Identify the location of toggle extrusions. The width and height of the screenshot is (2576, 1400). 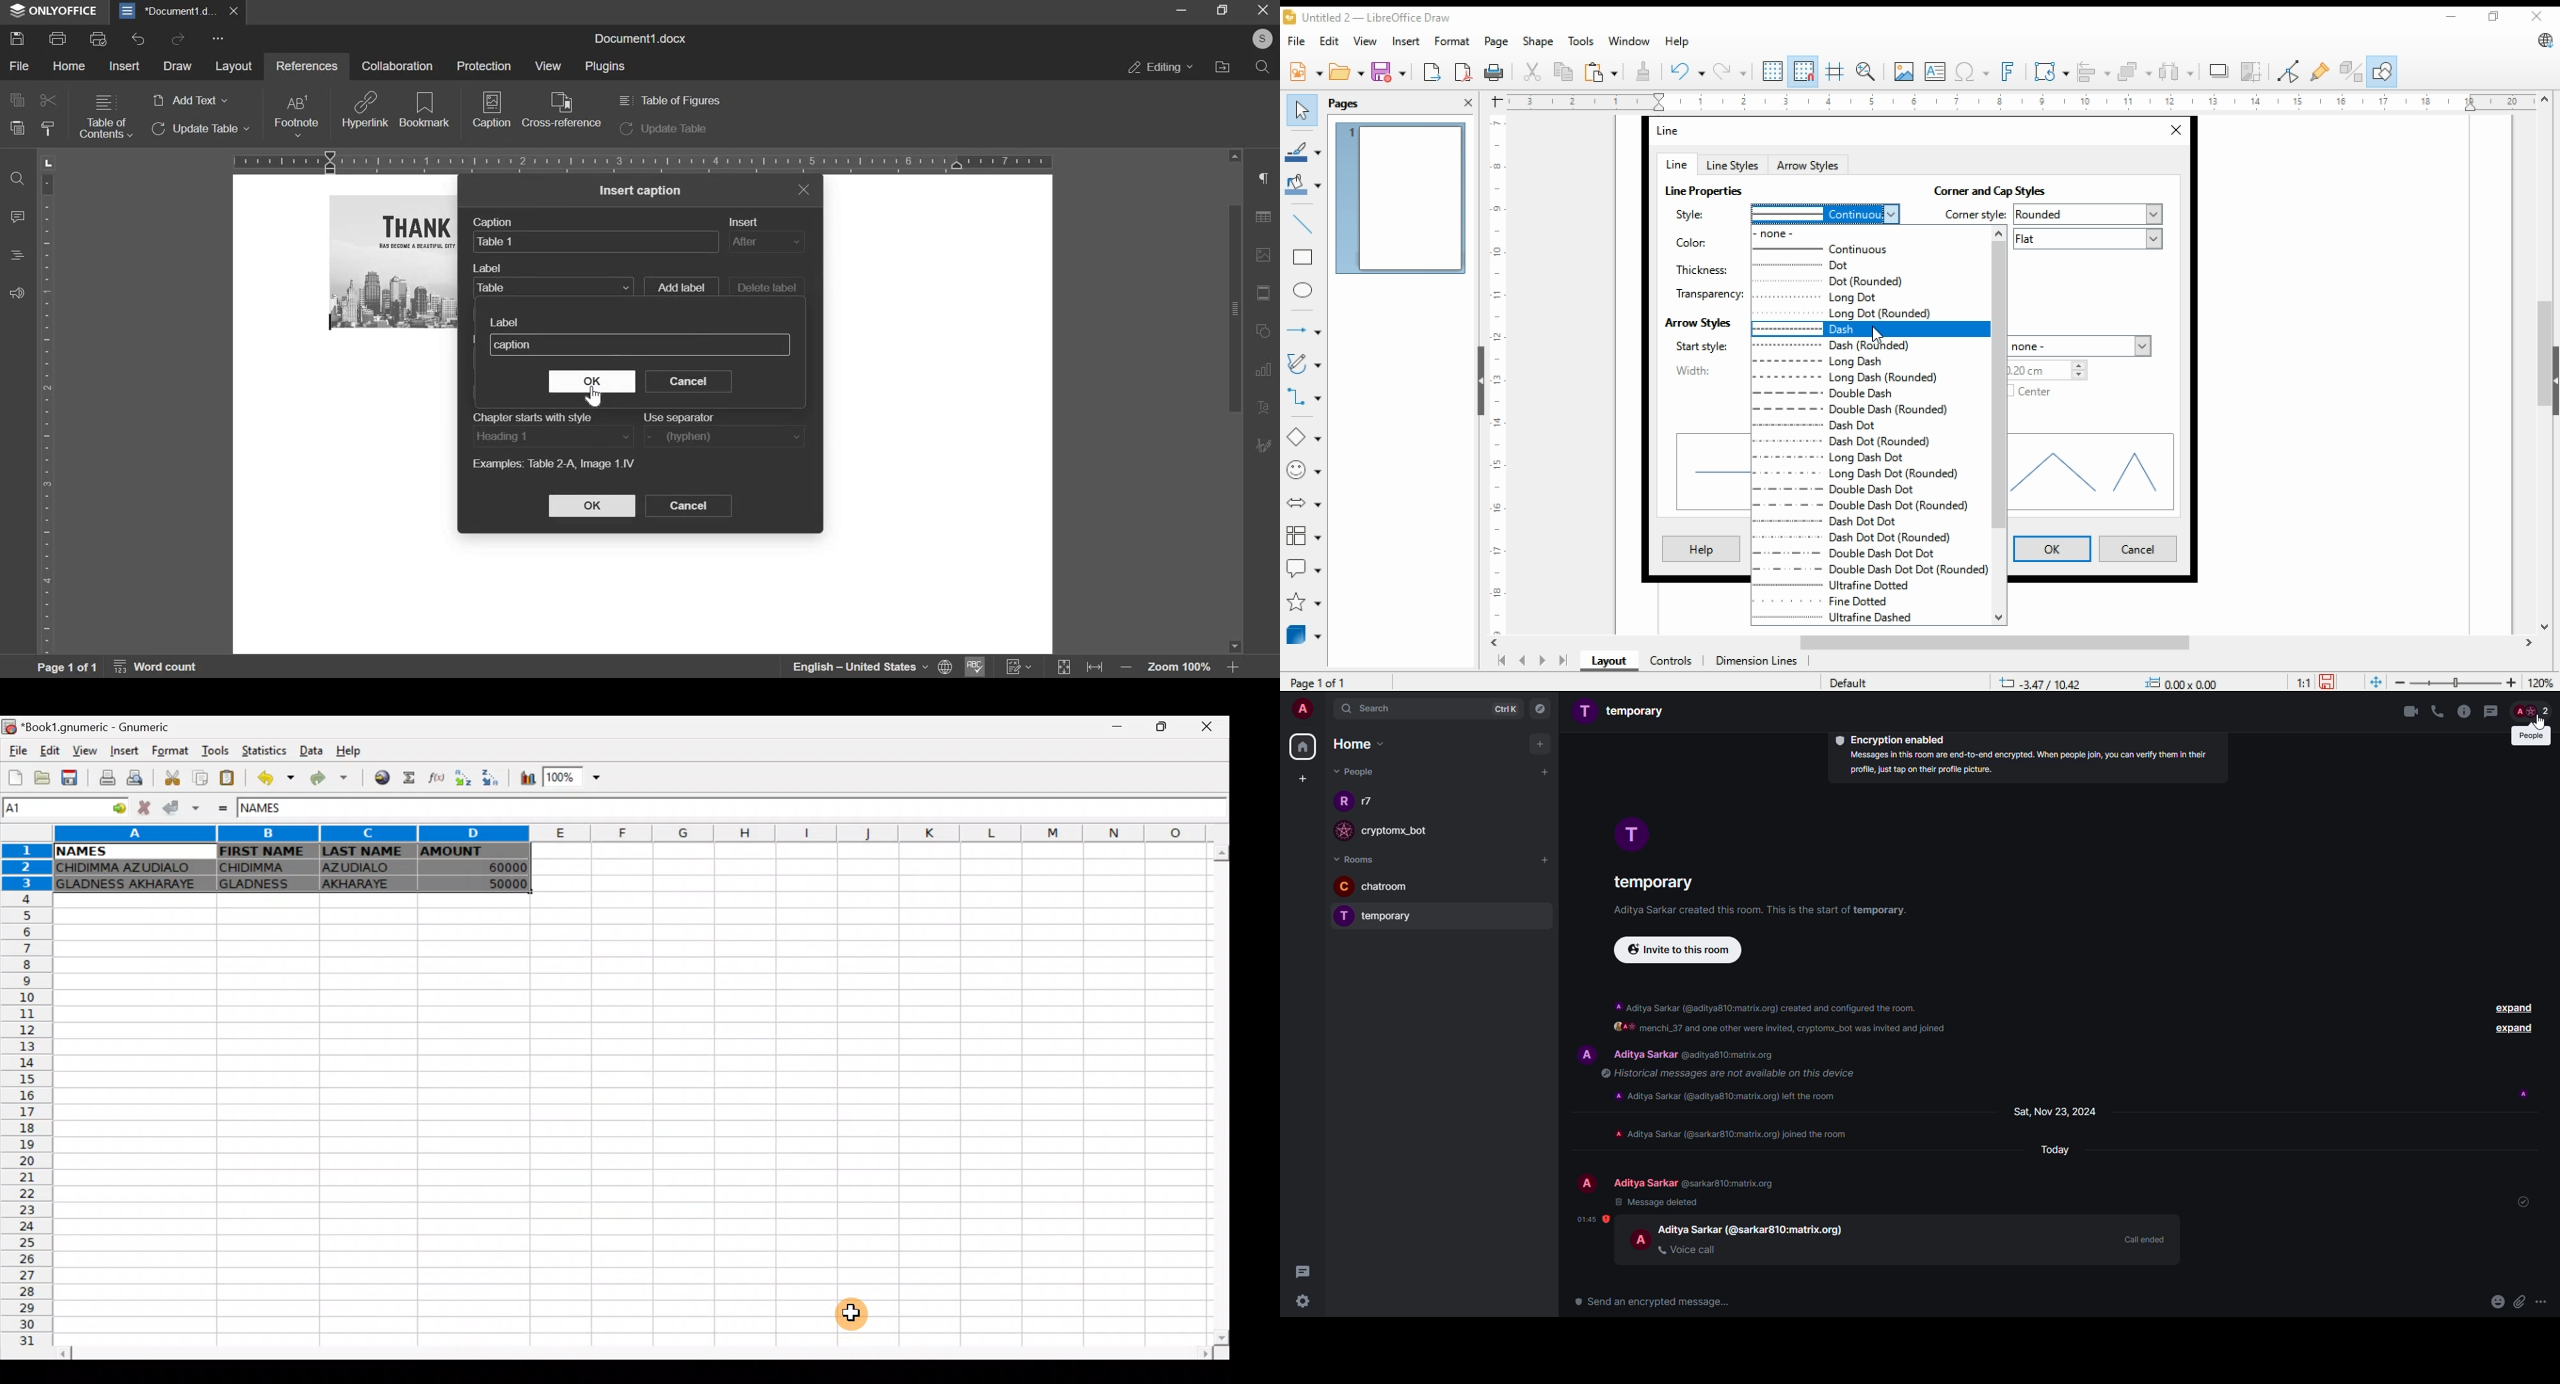
(2351, 72).